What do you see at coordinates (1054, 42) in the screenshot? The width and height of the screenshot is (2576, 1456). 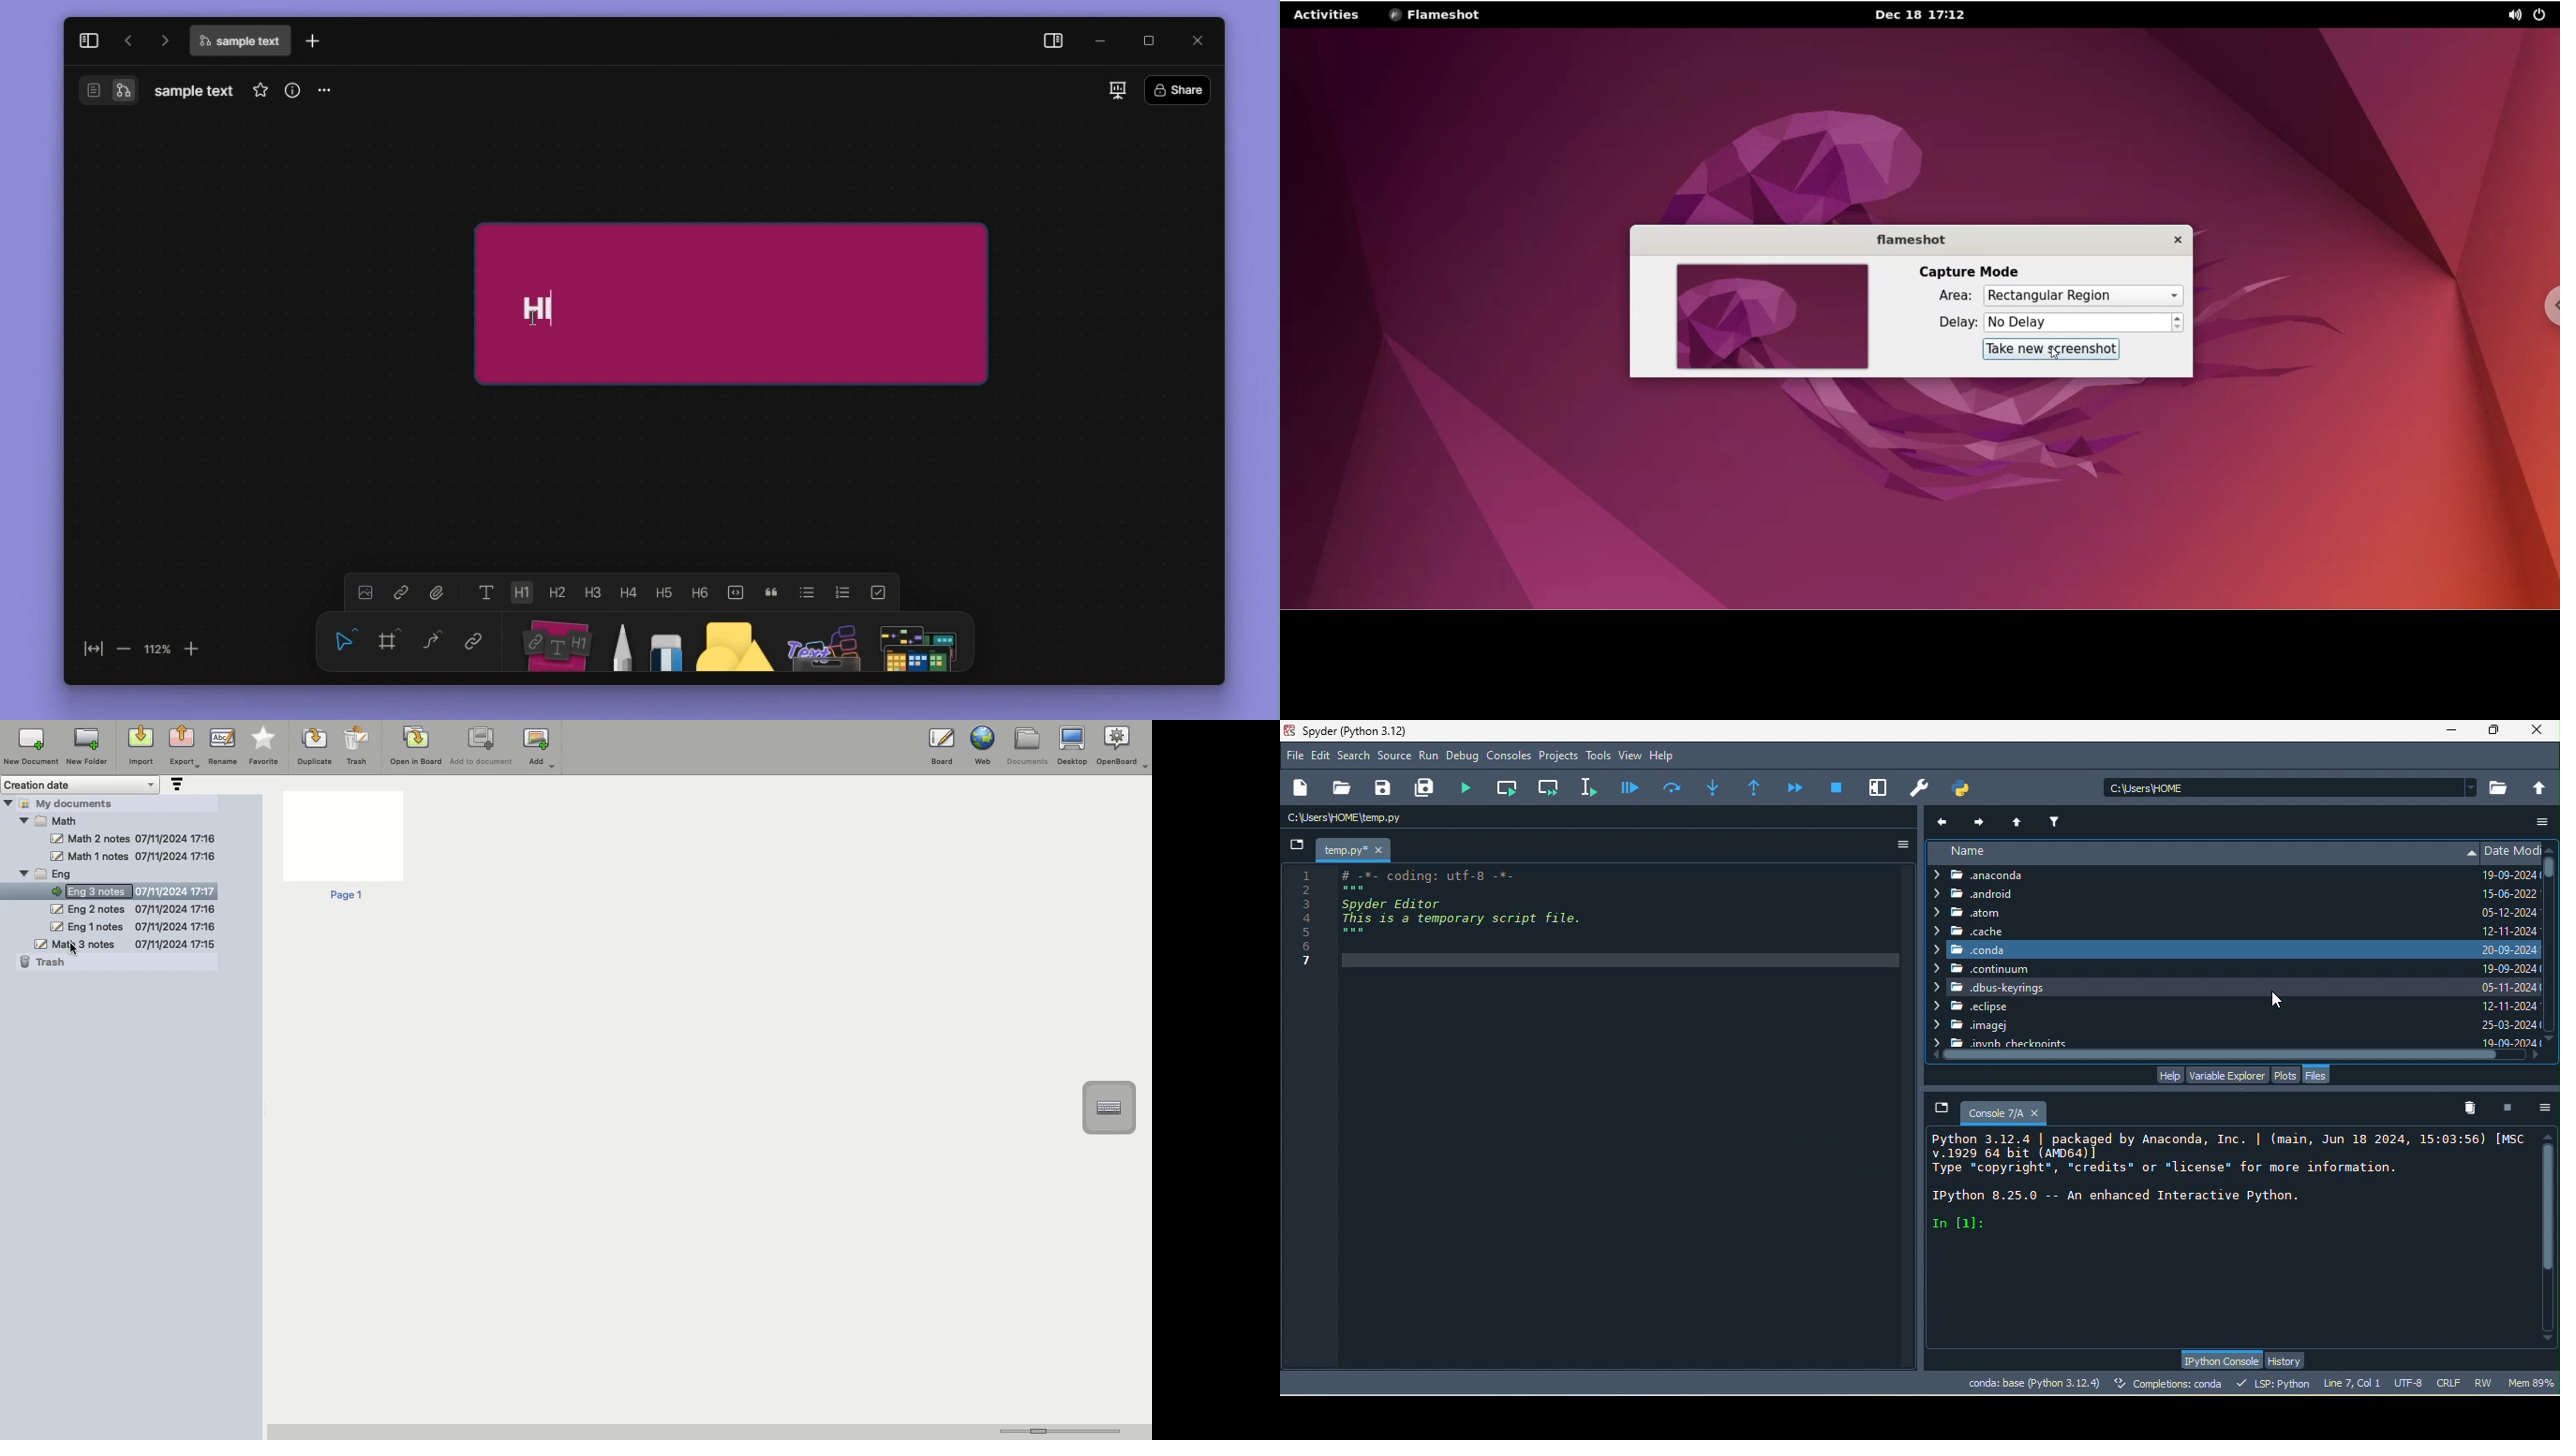 I see `side panel` at bounding box center [1054, 42].